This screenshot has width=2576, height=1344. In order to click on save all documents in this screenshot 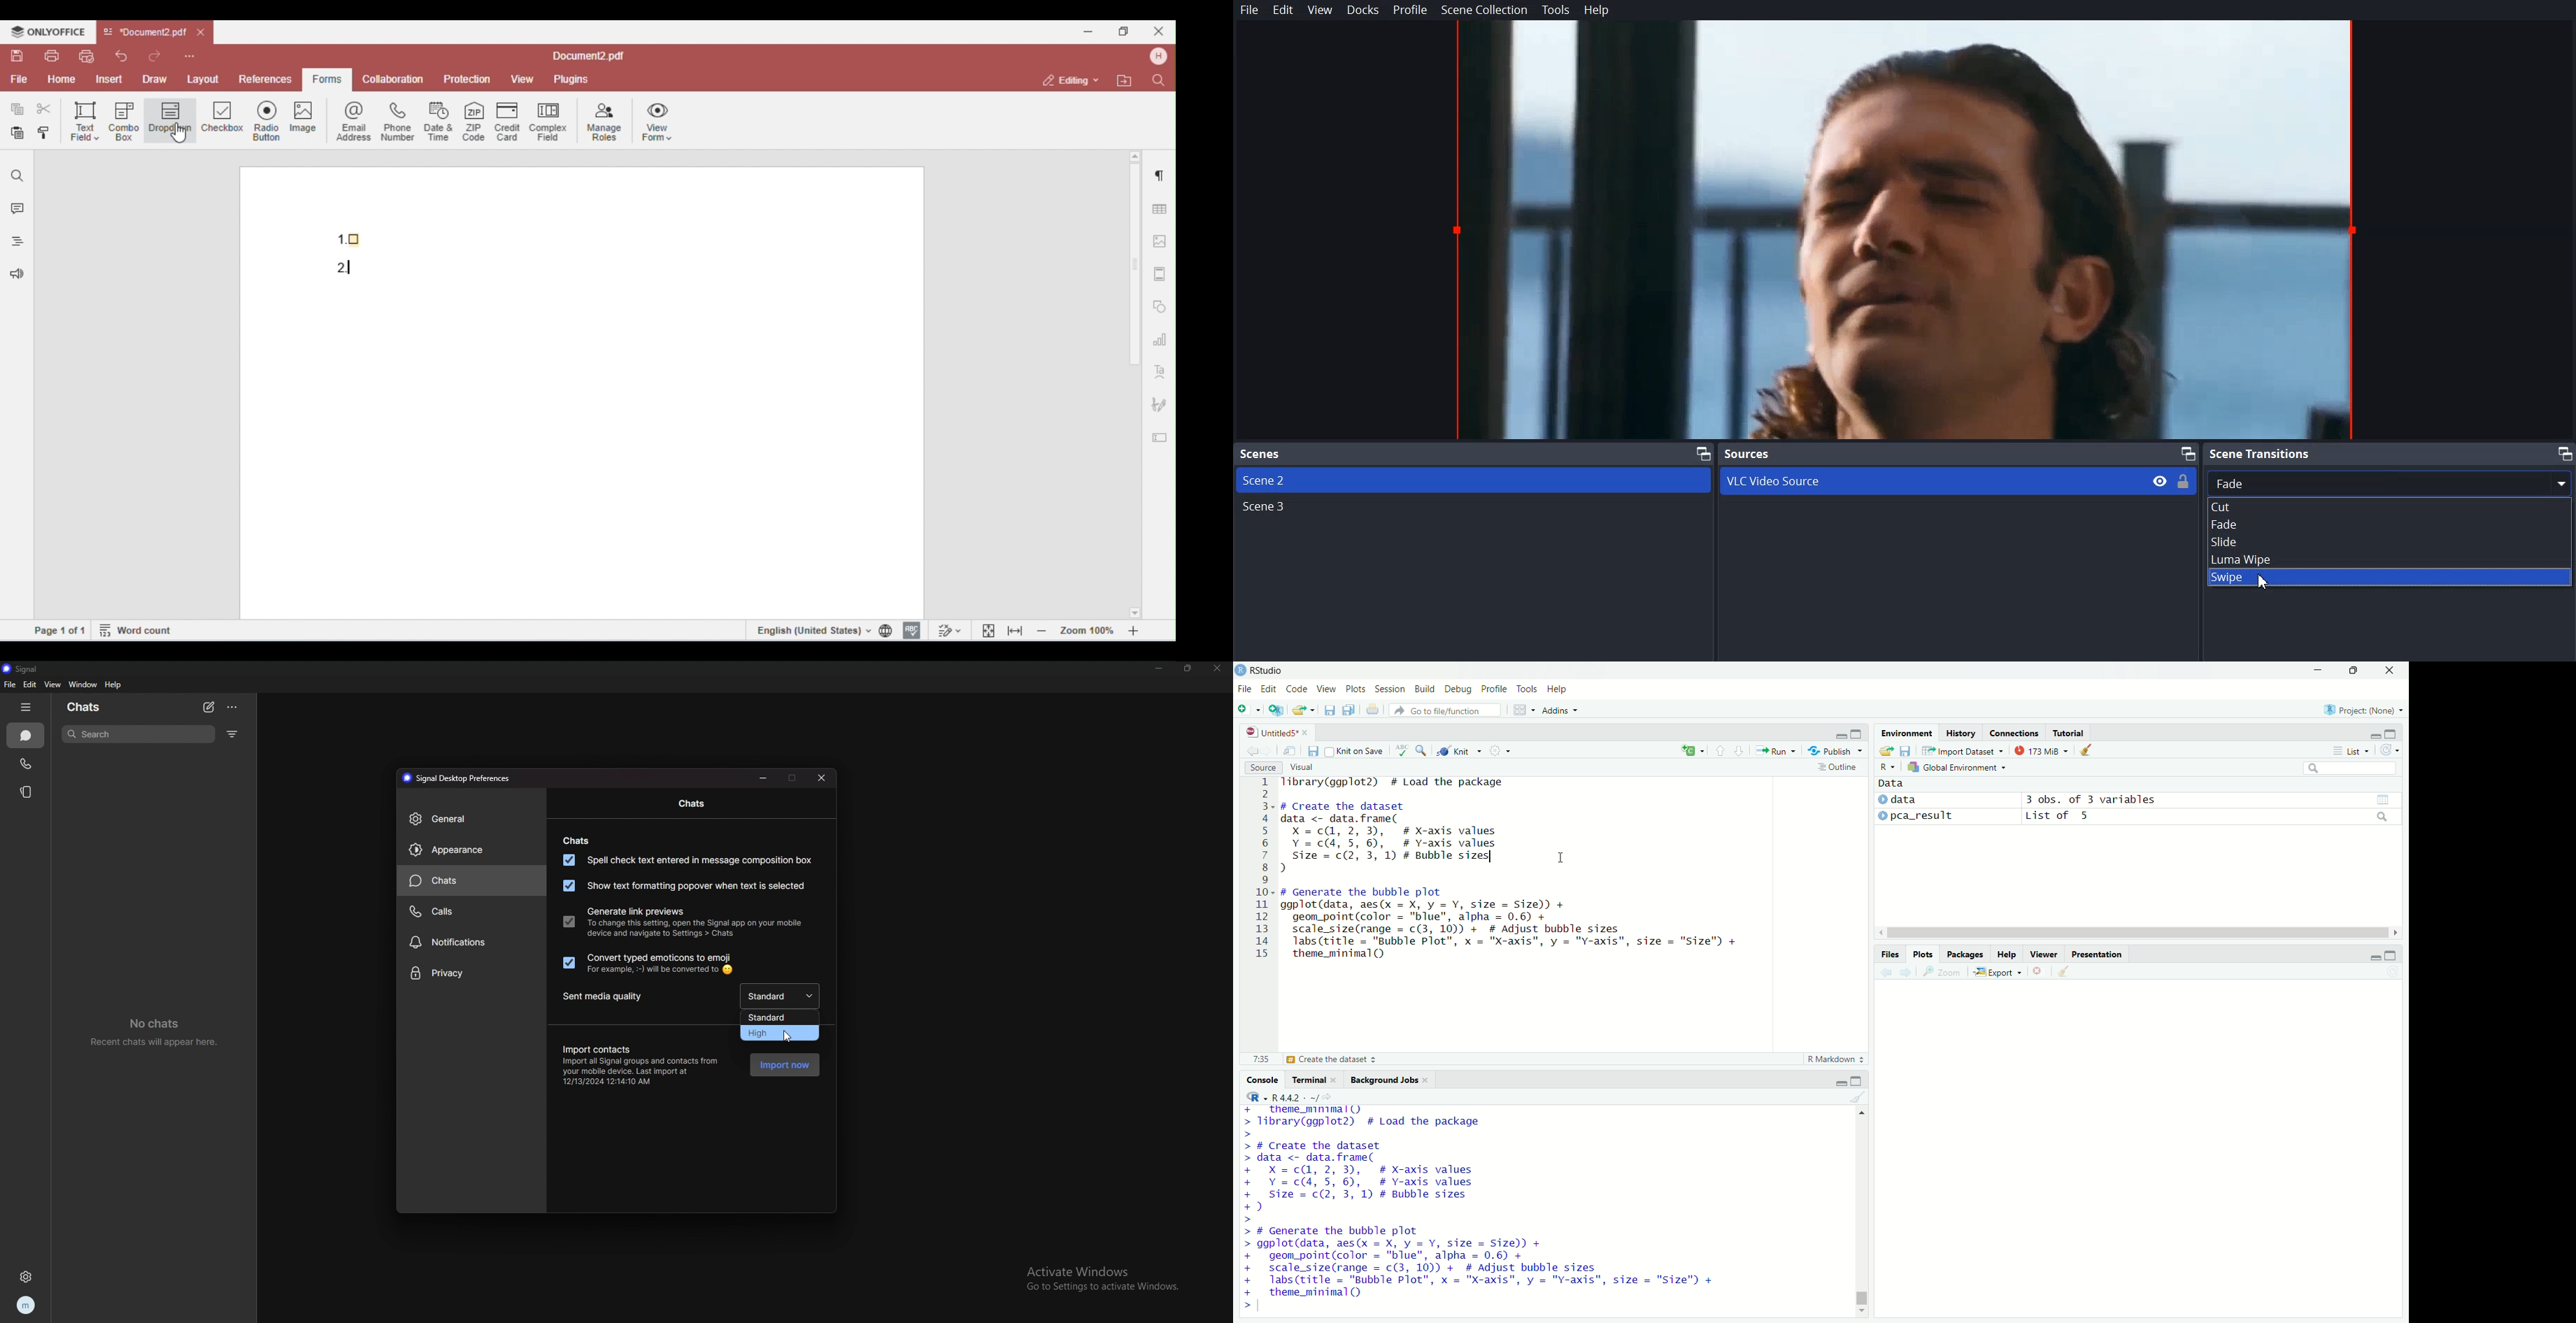, I will do `click(1351, 709)`.